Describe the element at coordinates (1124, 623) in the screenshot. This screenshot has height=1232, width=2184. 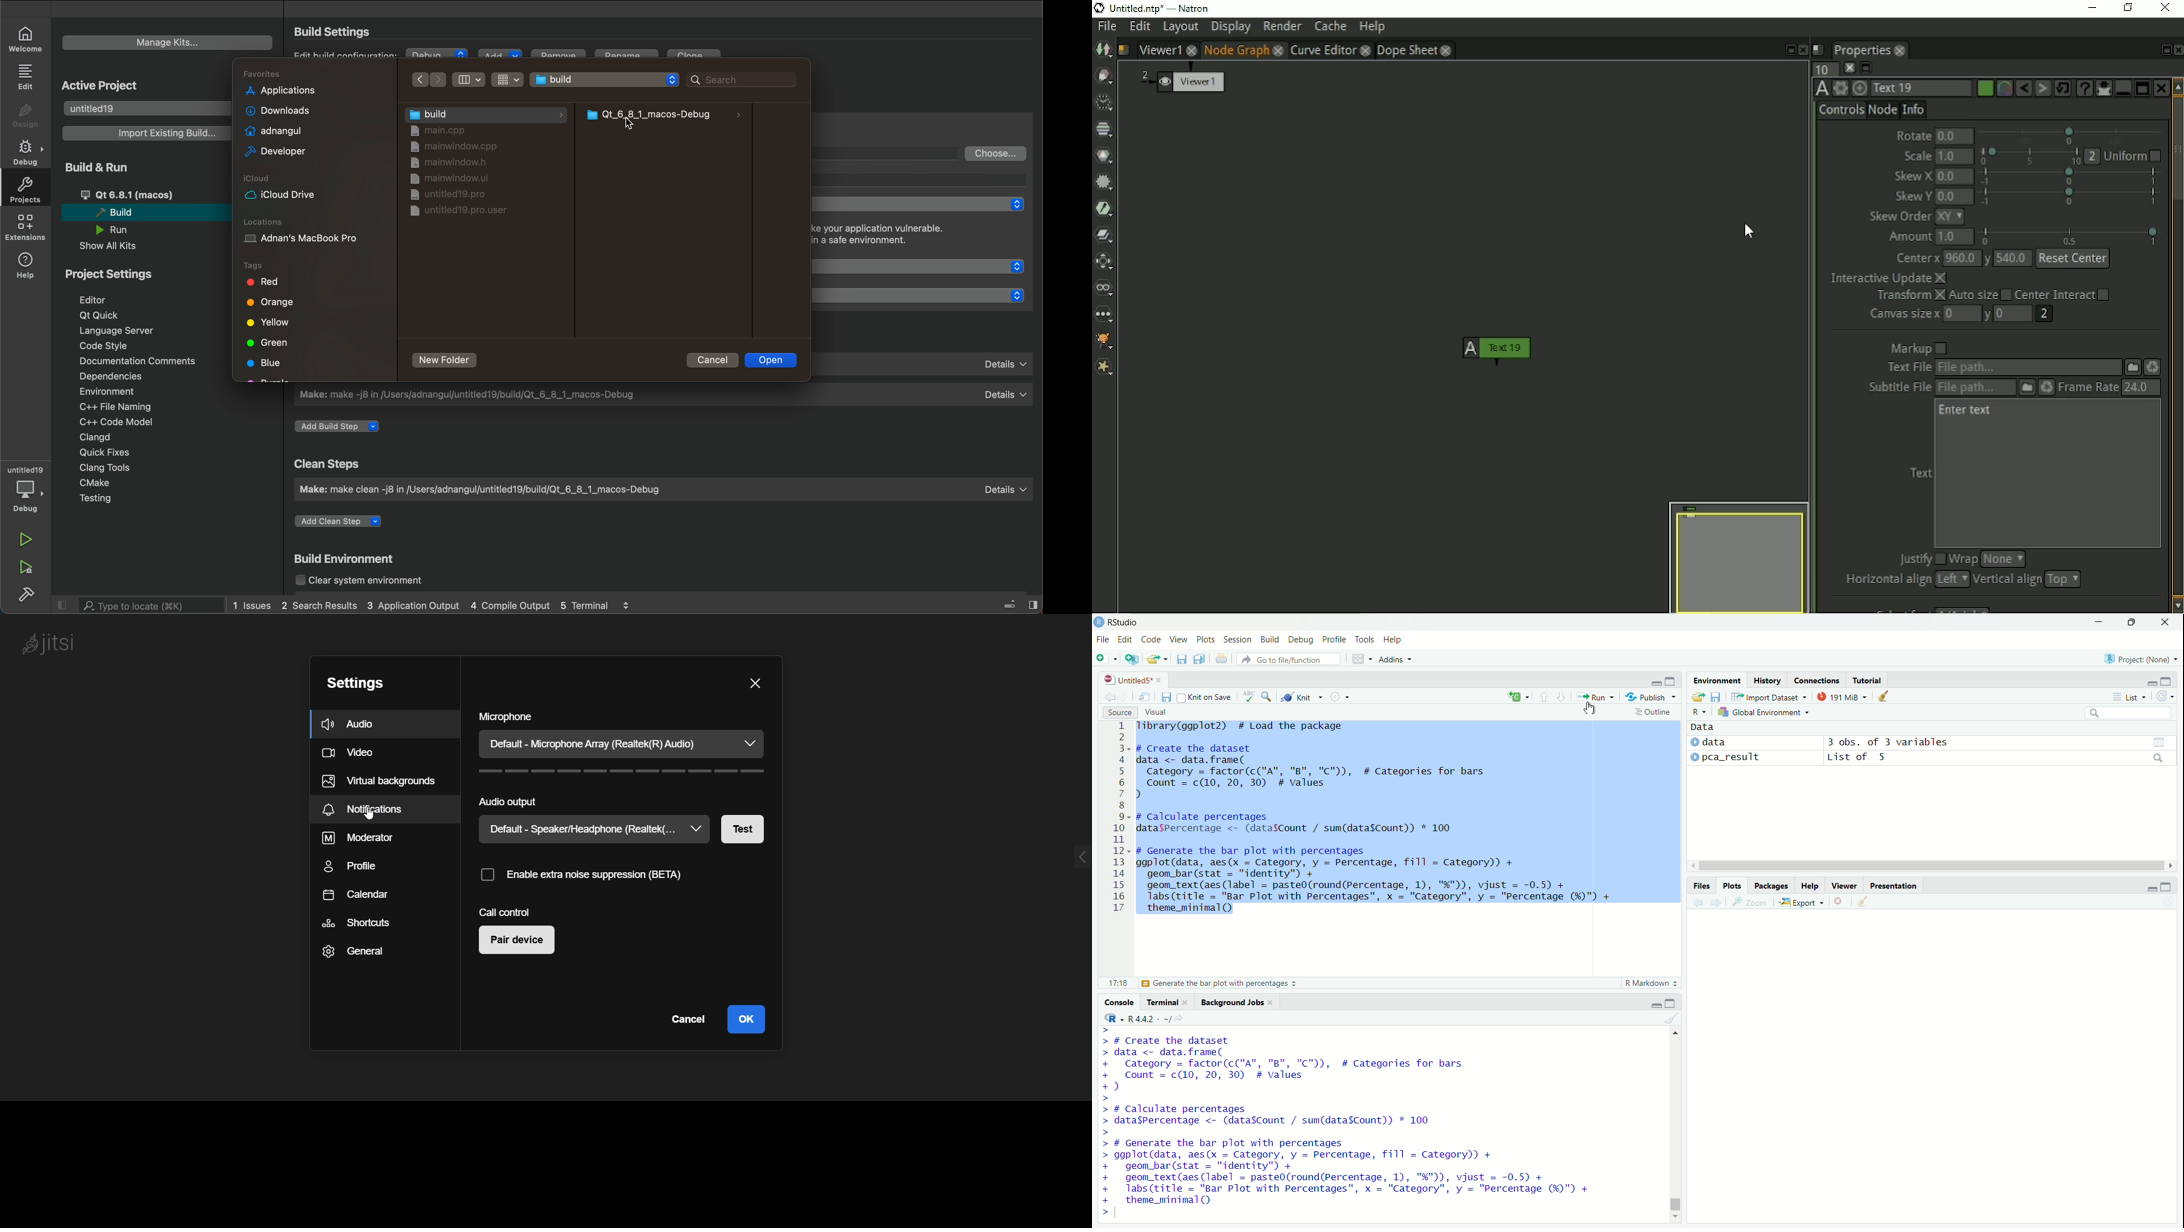
I see `Rstudio` at that location.